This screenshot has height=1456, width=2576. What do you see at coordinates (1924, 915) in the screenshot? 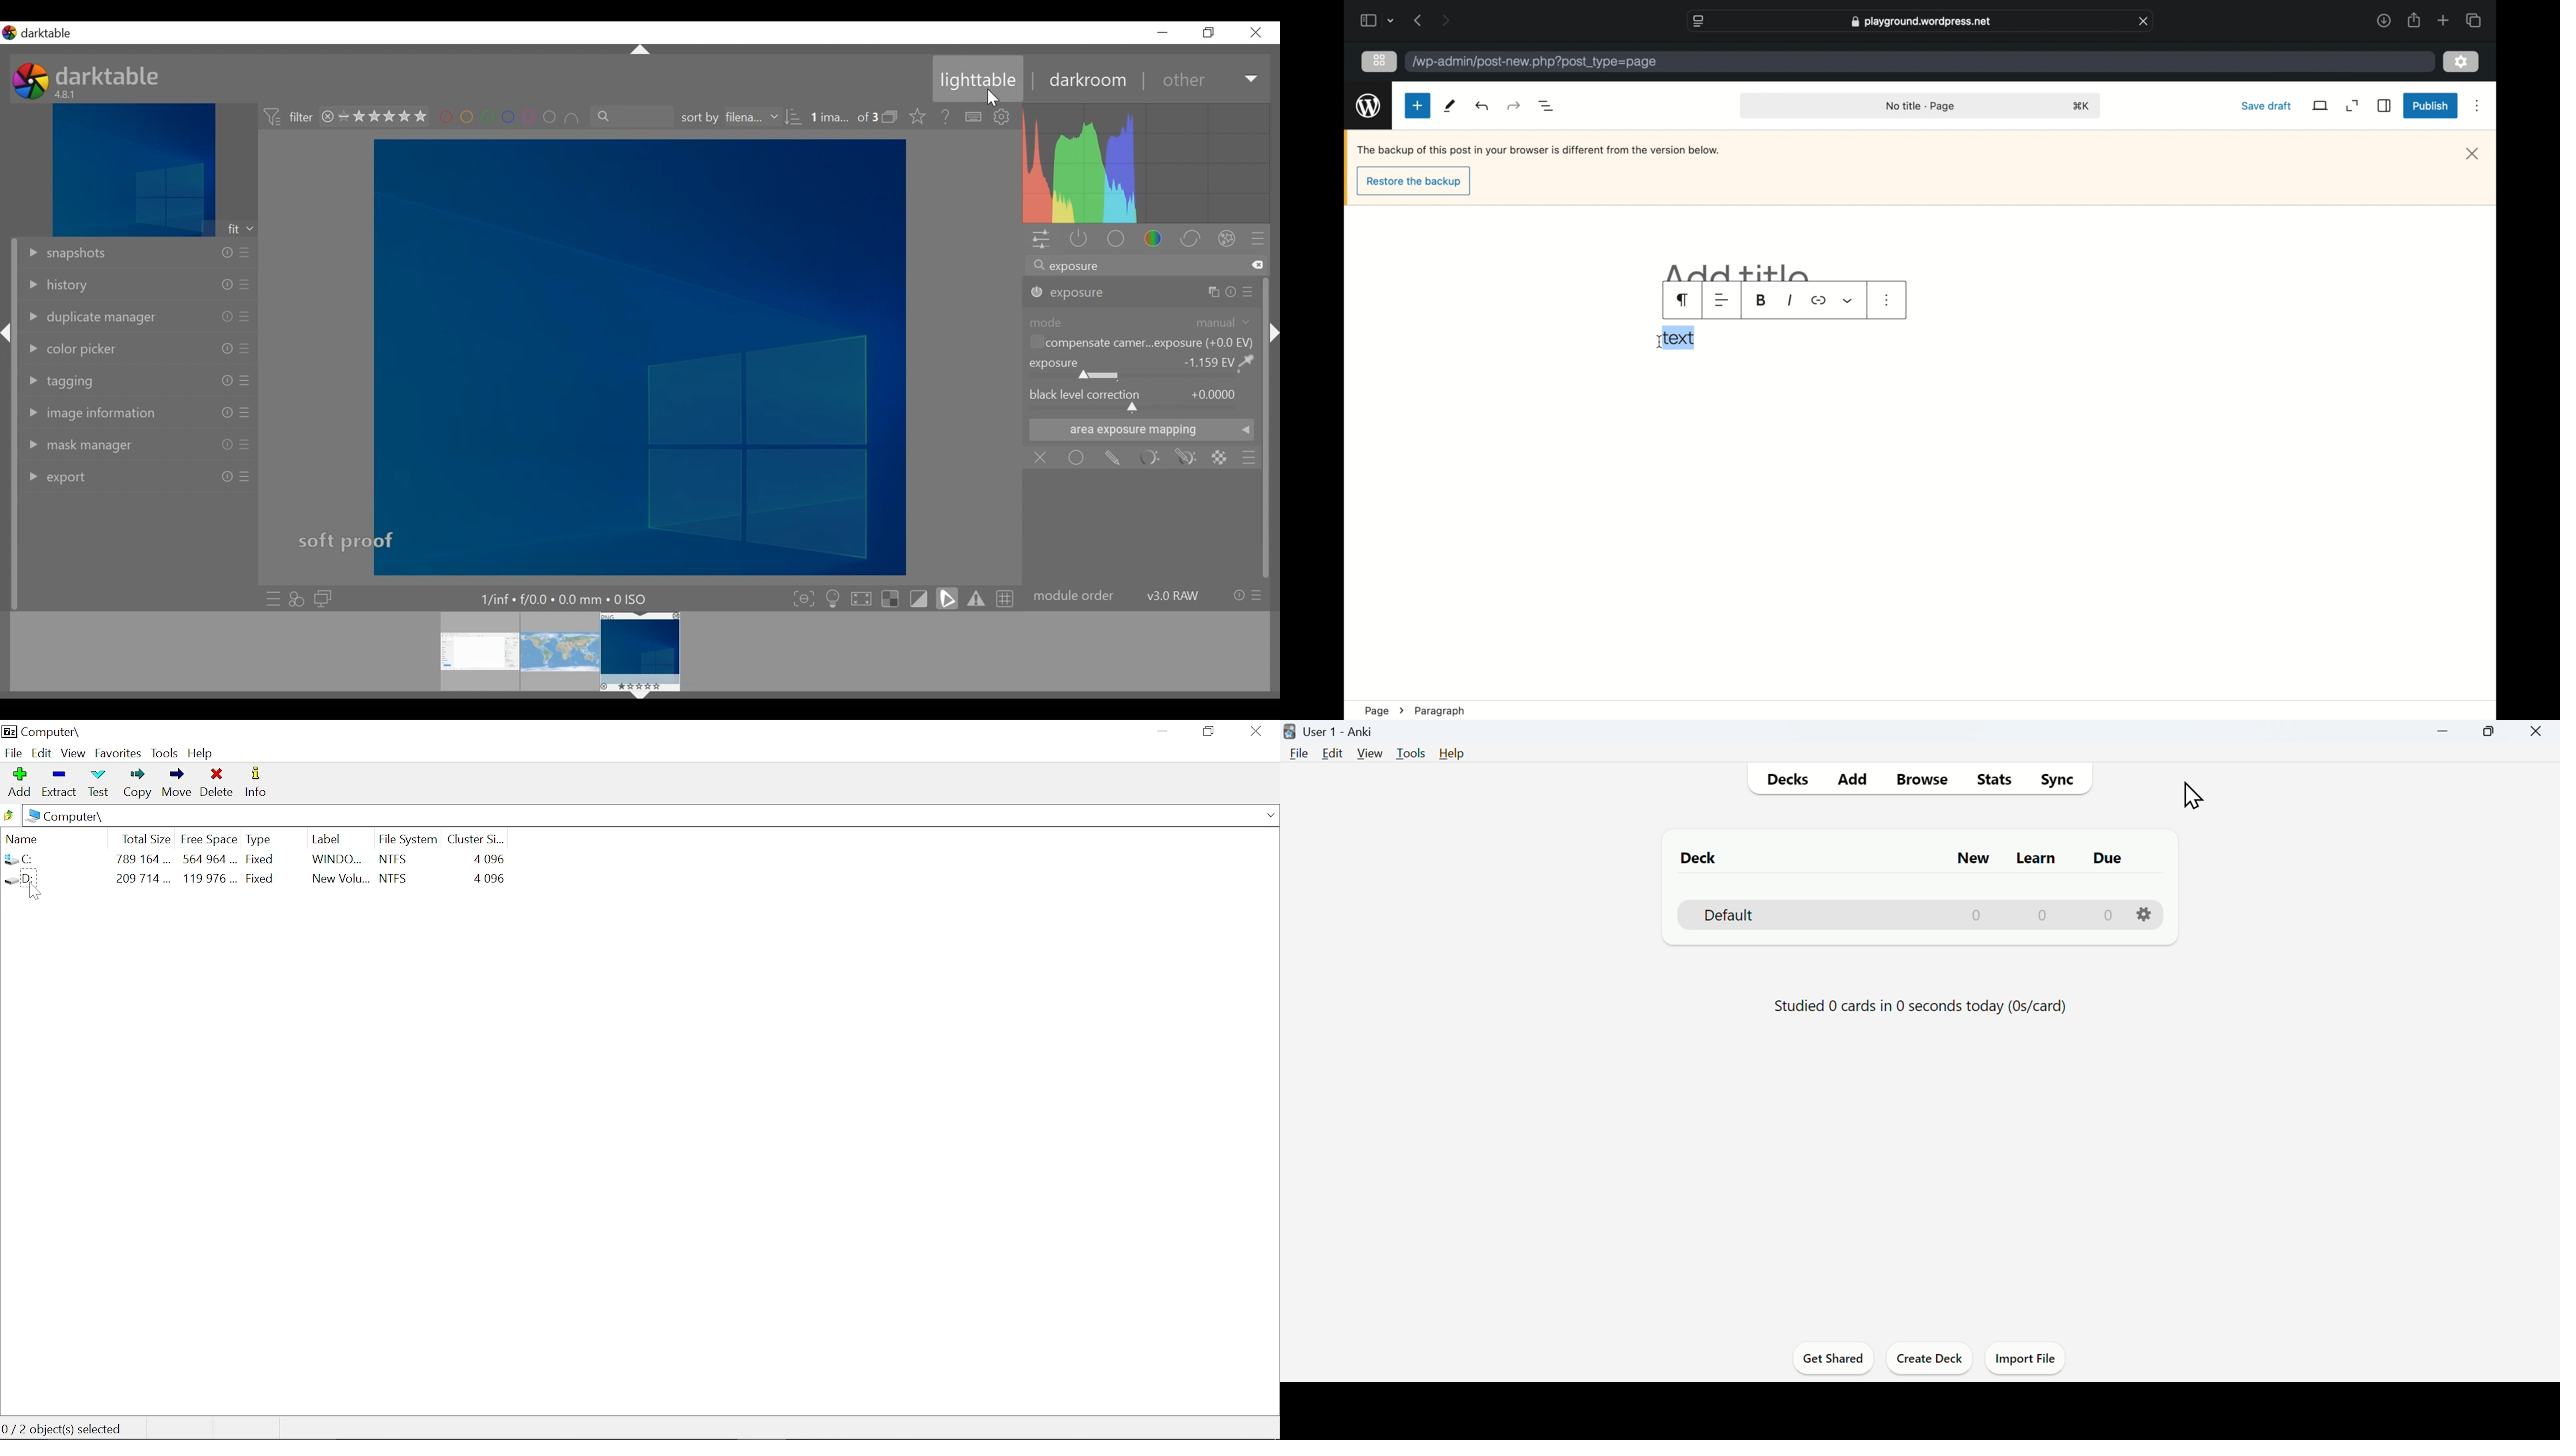
I see `Deck` at bounding box center [1924, 915].